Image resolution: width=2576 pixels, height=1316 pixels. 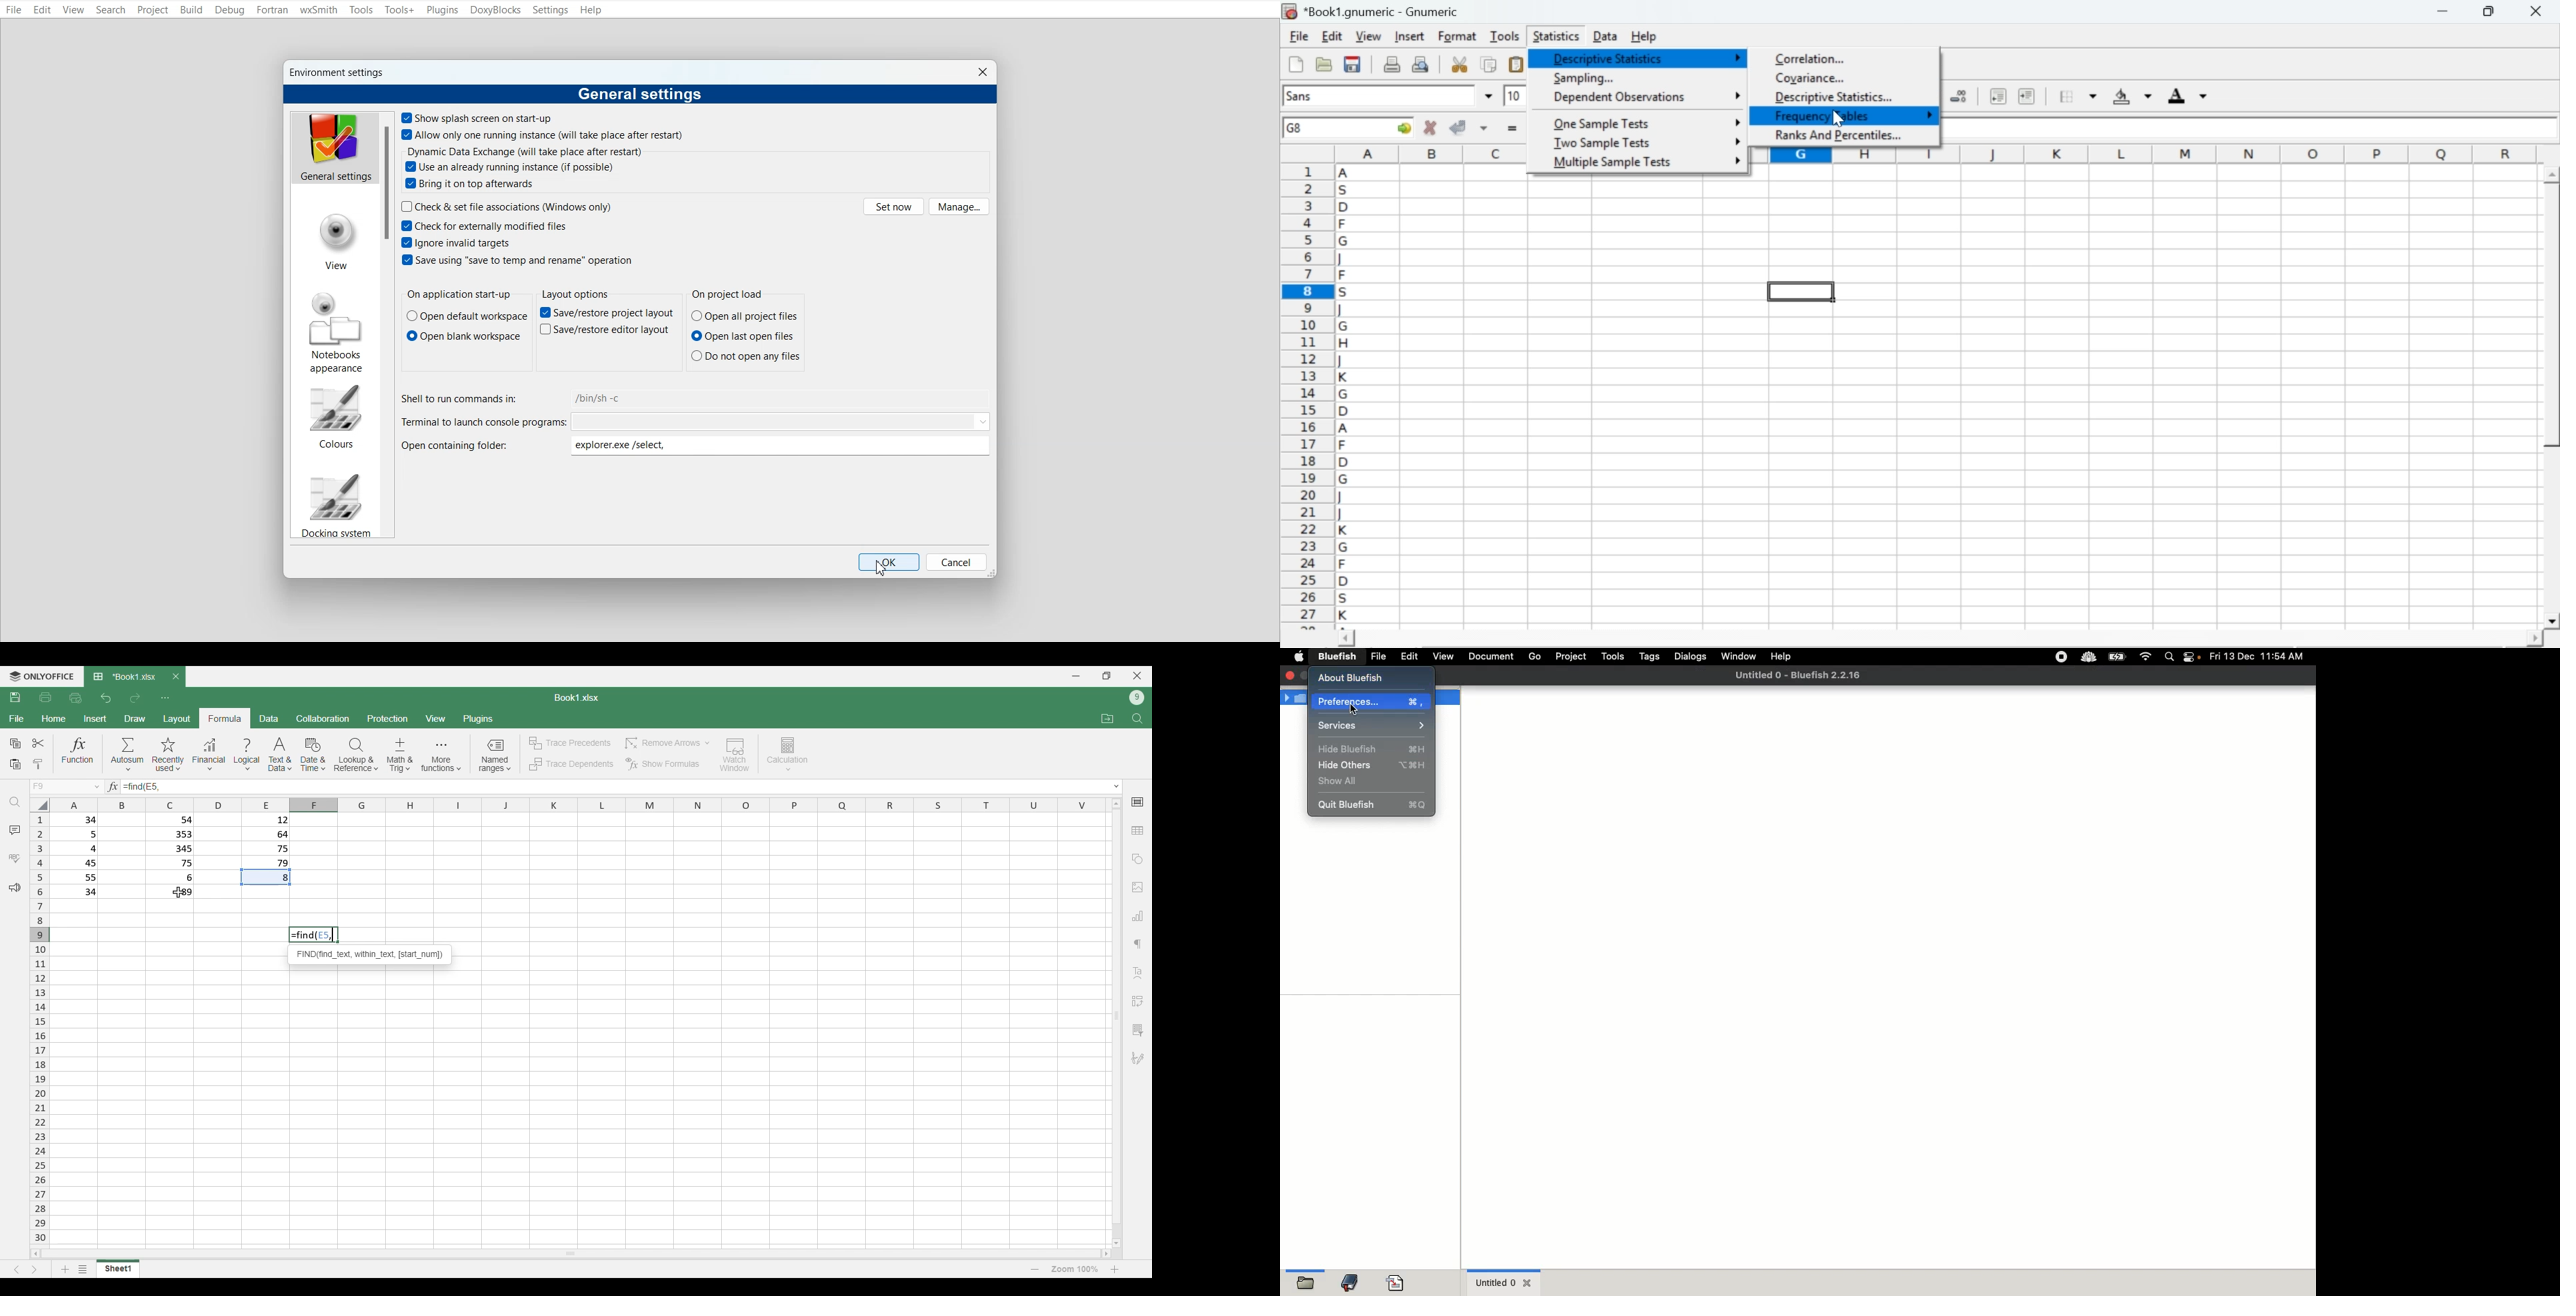 What do you see at coordinates (1738, 141) in the screenshot?
I see `more` at bounding box center [1738, 141].